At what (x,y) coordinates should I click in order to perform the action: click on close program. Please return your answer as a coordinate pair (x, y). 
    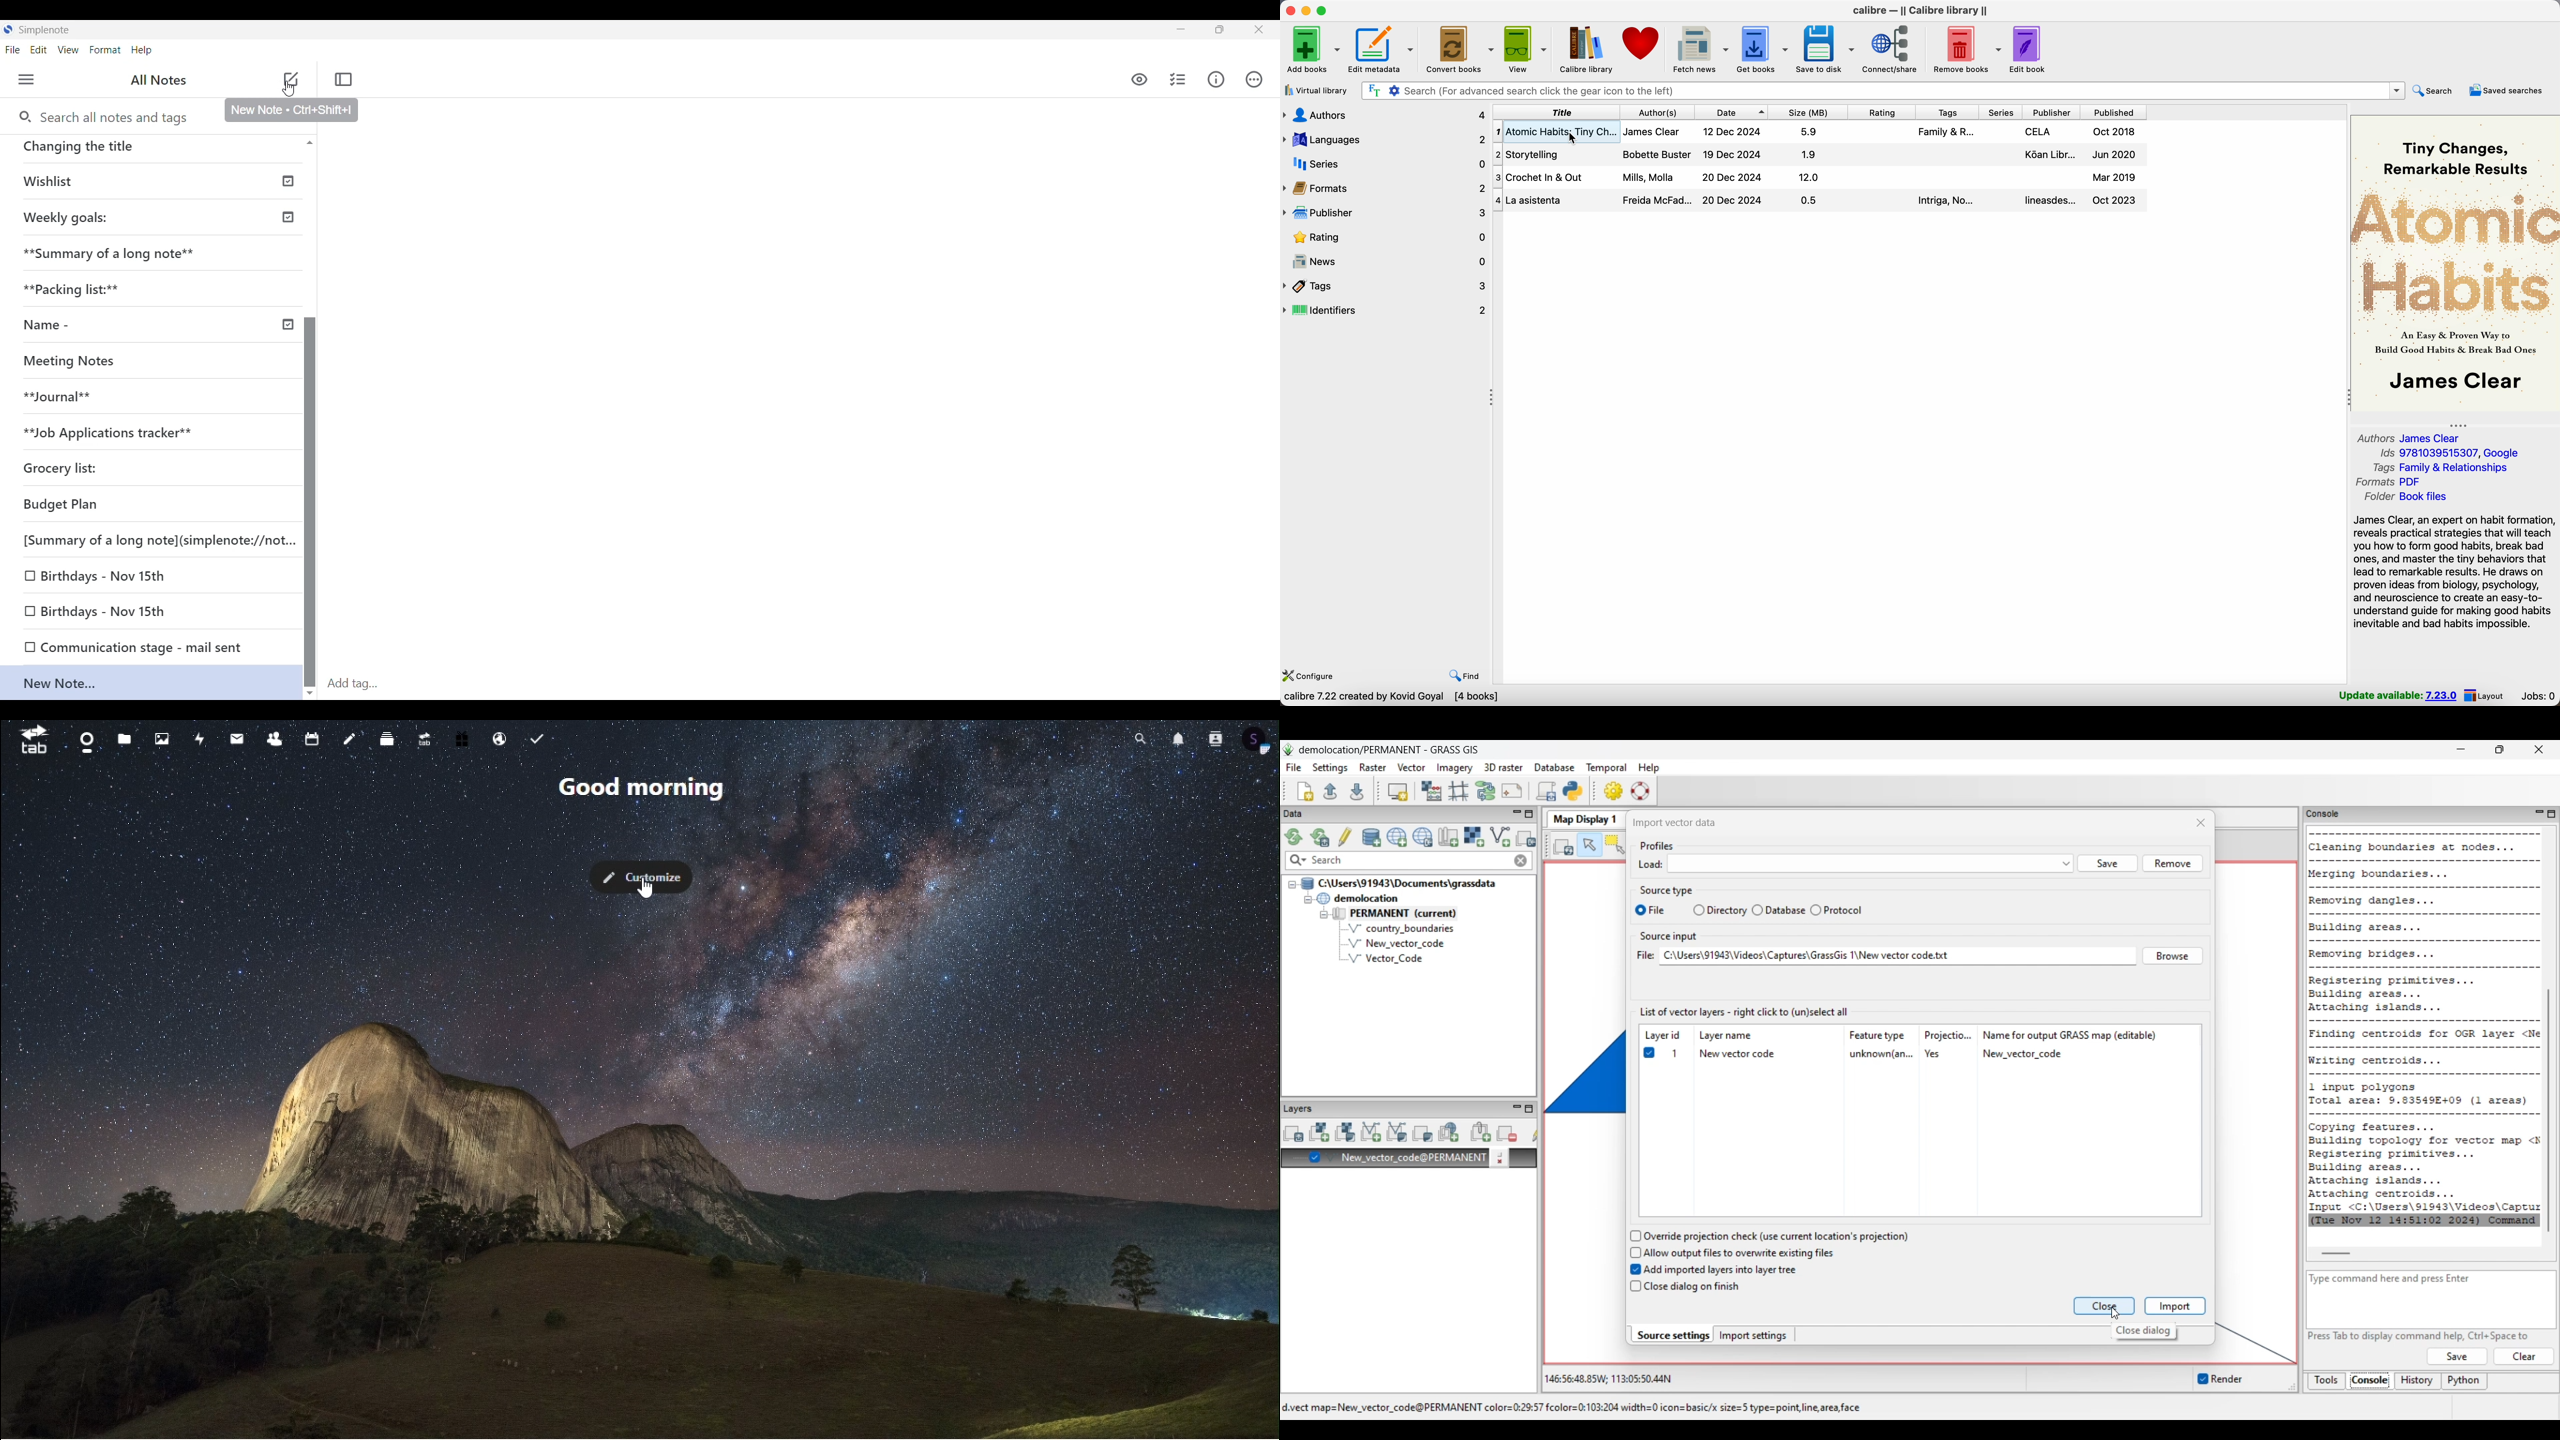
    Looking at the image, I should click on (1289, 11).